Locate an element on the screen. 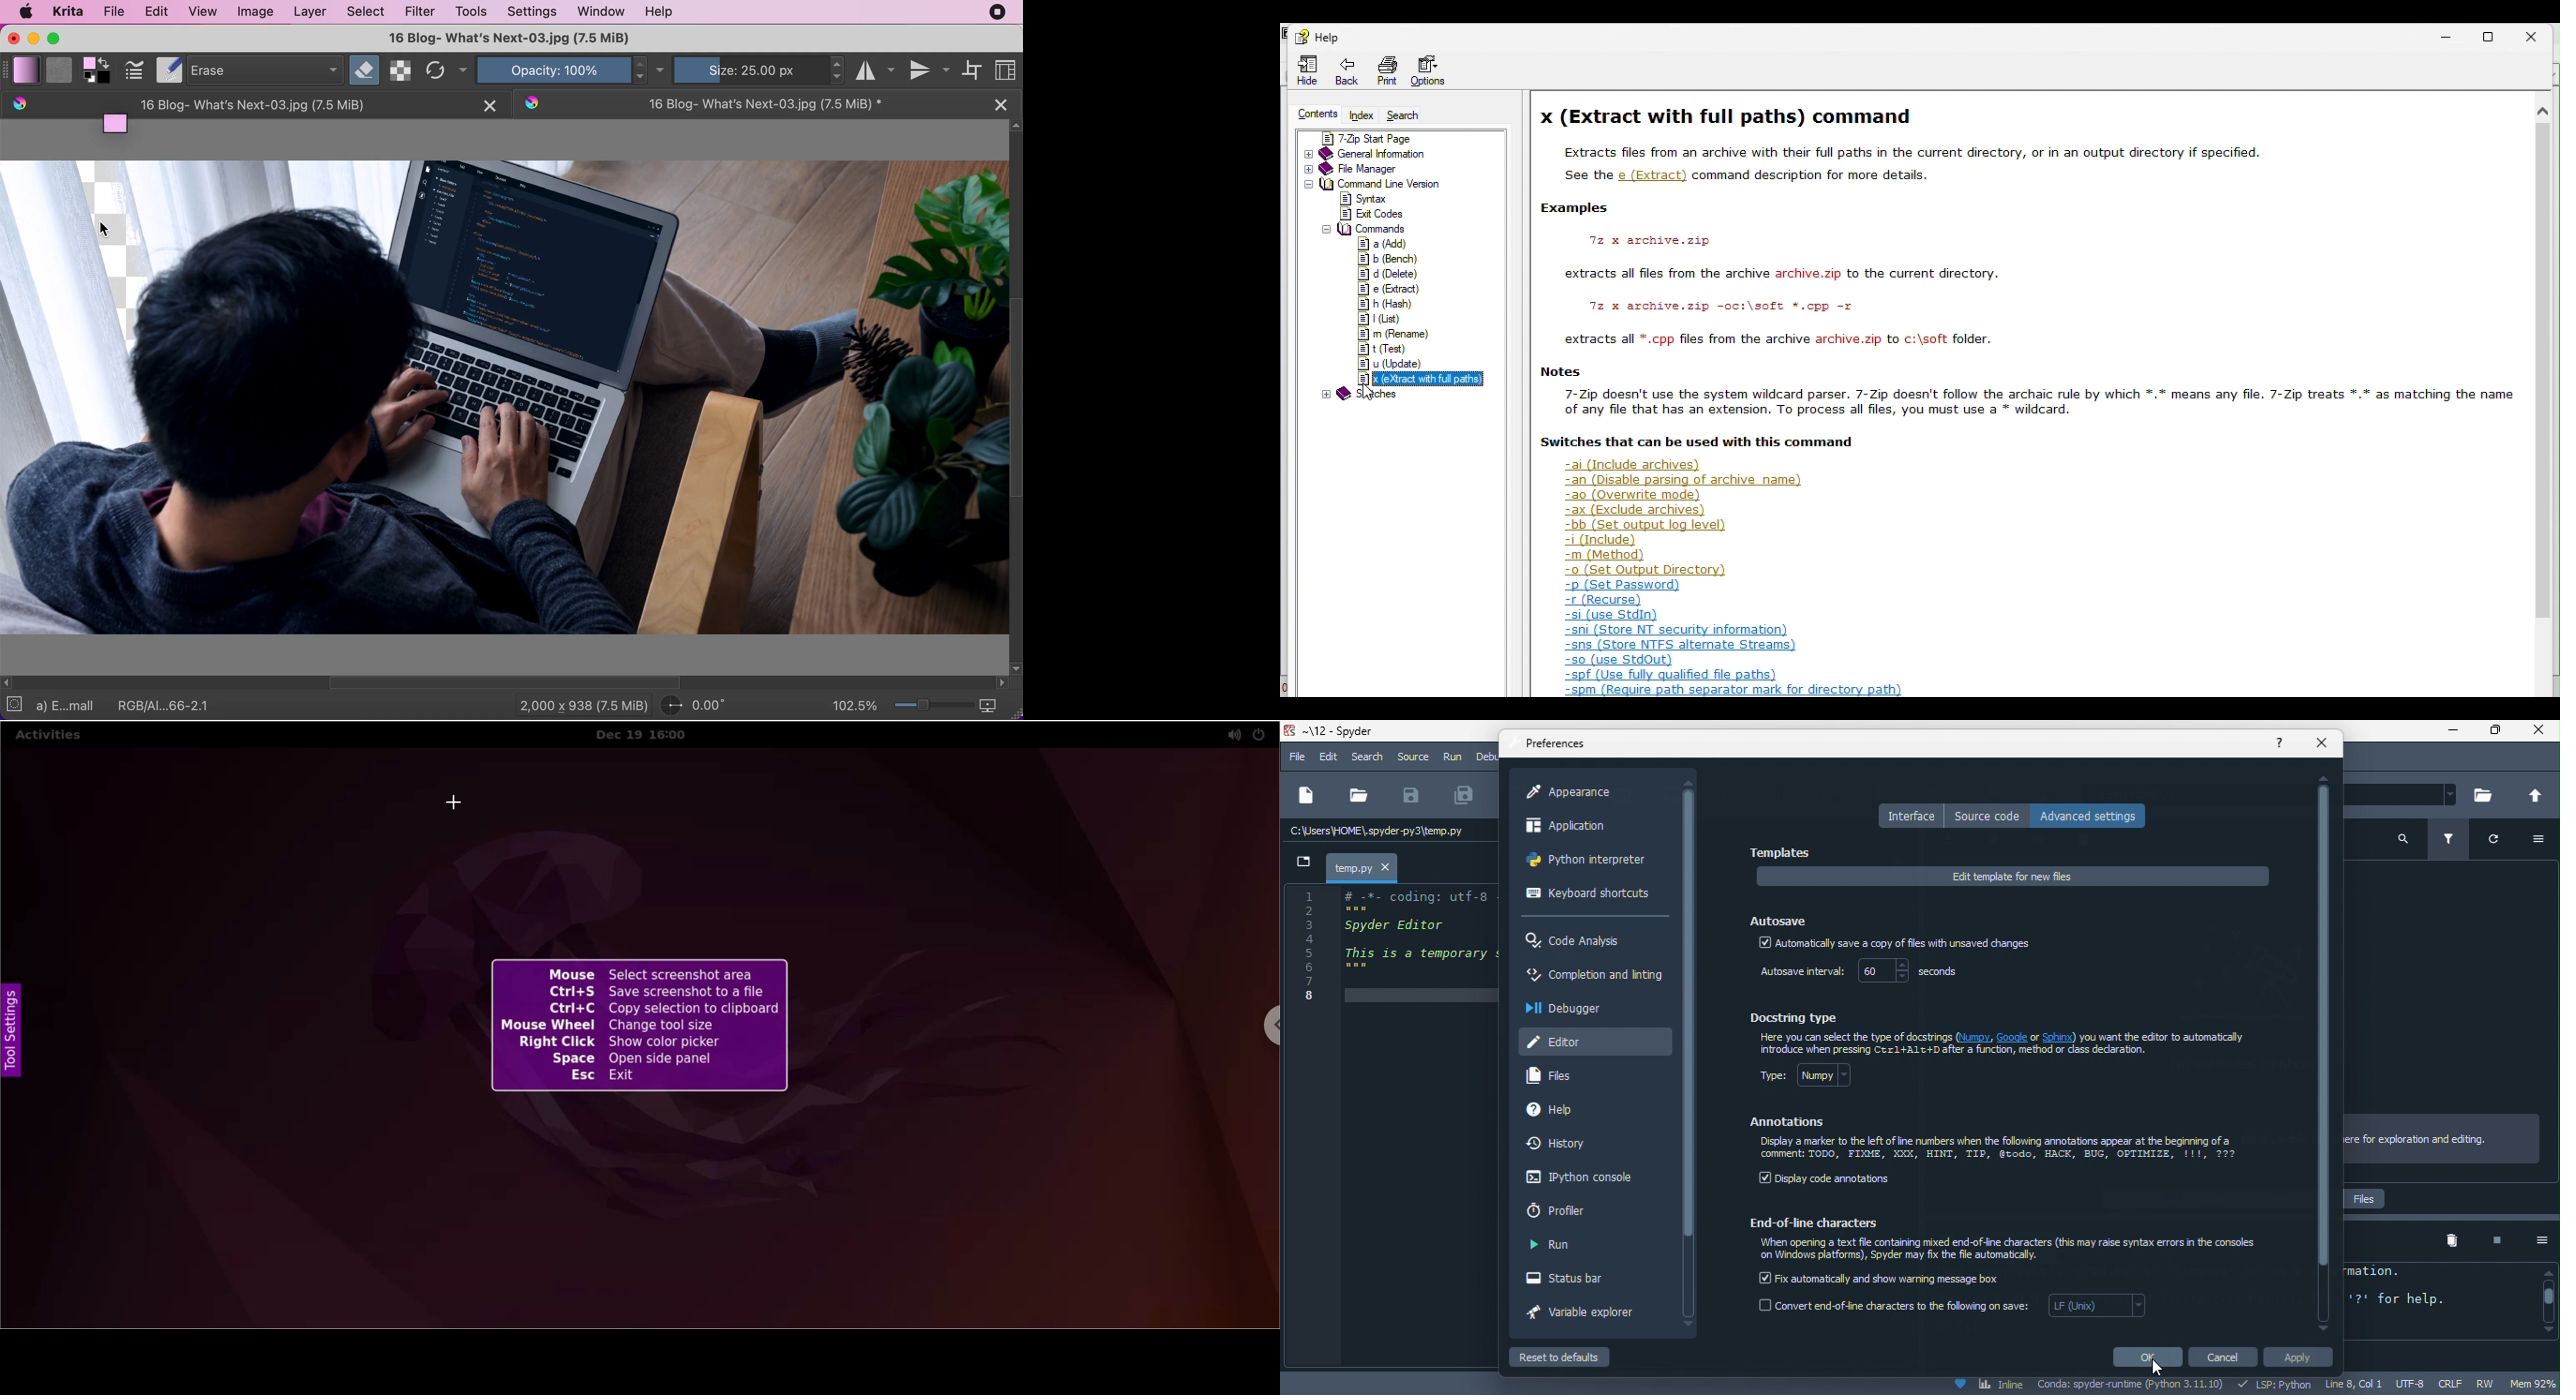  refresh is located at coordinates (2502, 843).